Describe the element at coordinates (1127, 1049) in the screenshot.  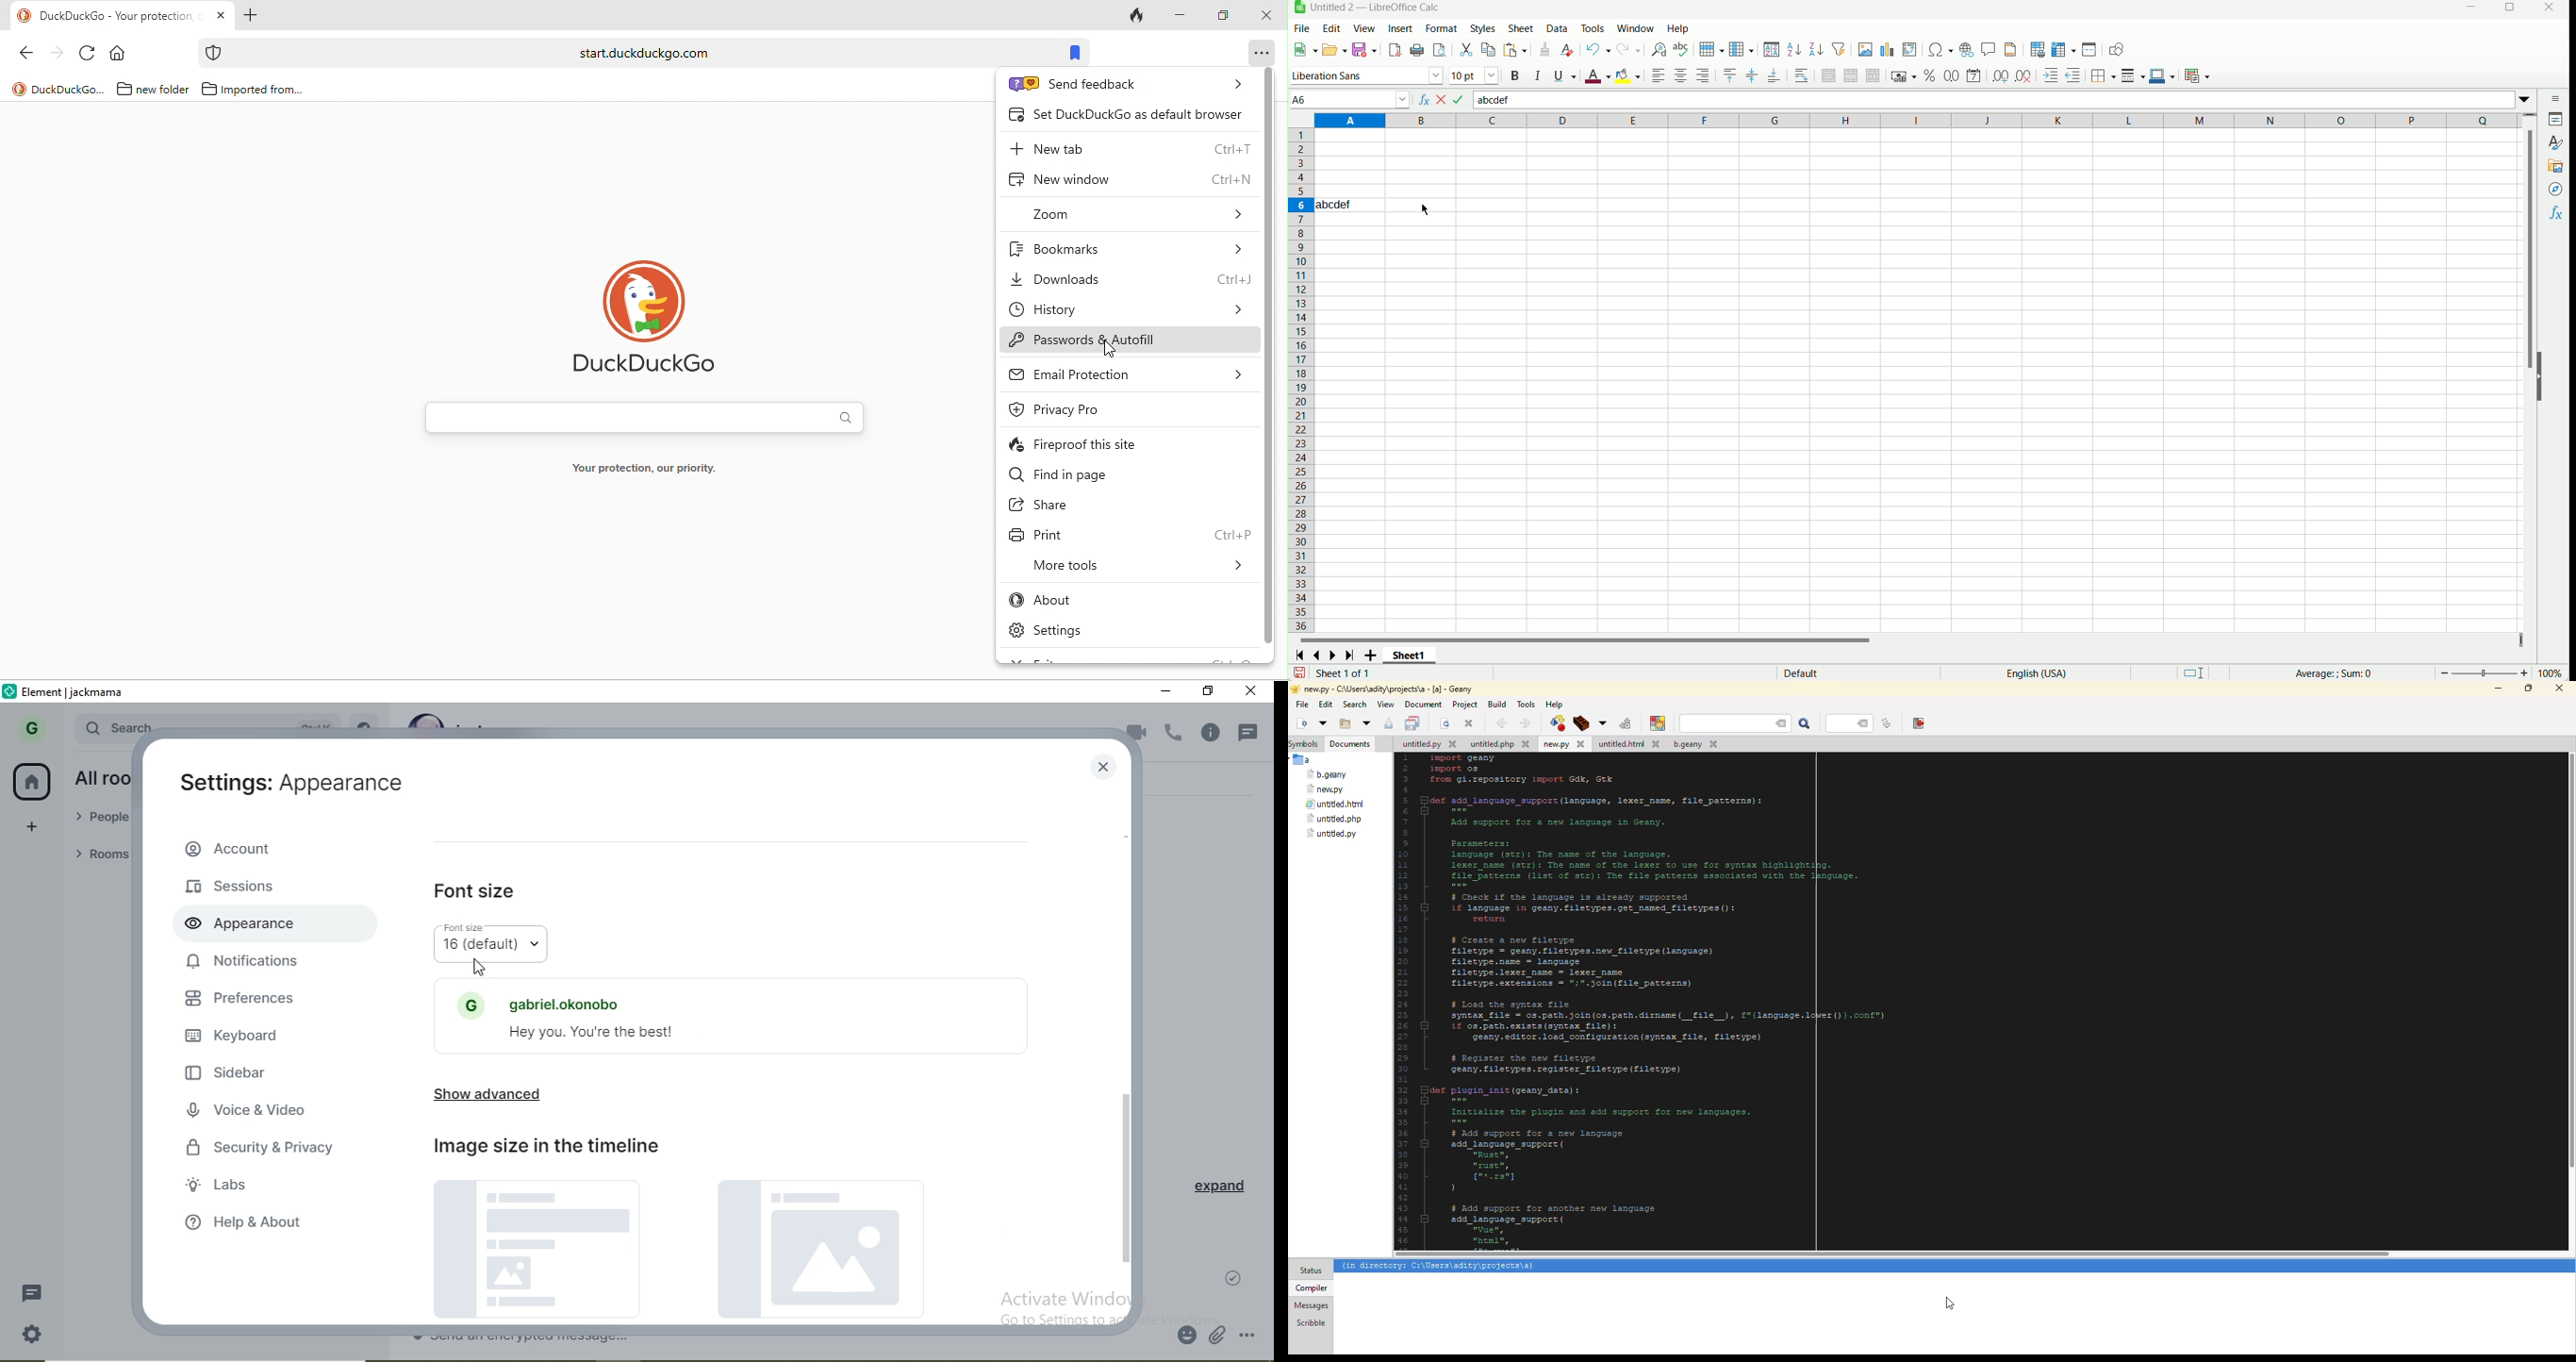
I see `scroll bar` at that location.